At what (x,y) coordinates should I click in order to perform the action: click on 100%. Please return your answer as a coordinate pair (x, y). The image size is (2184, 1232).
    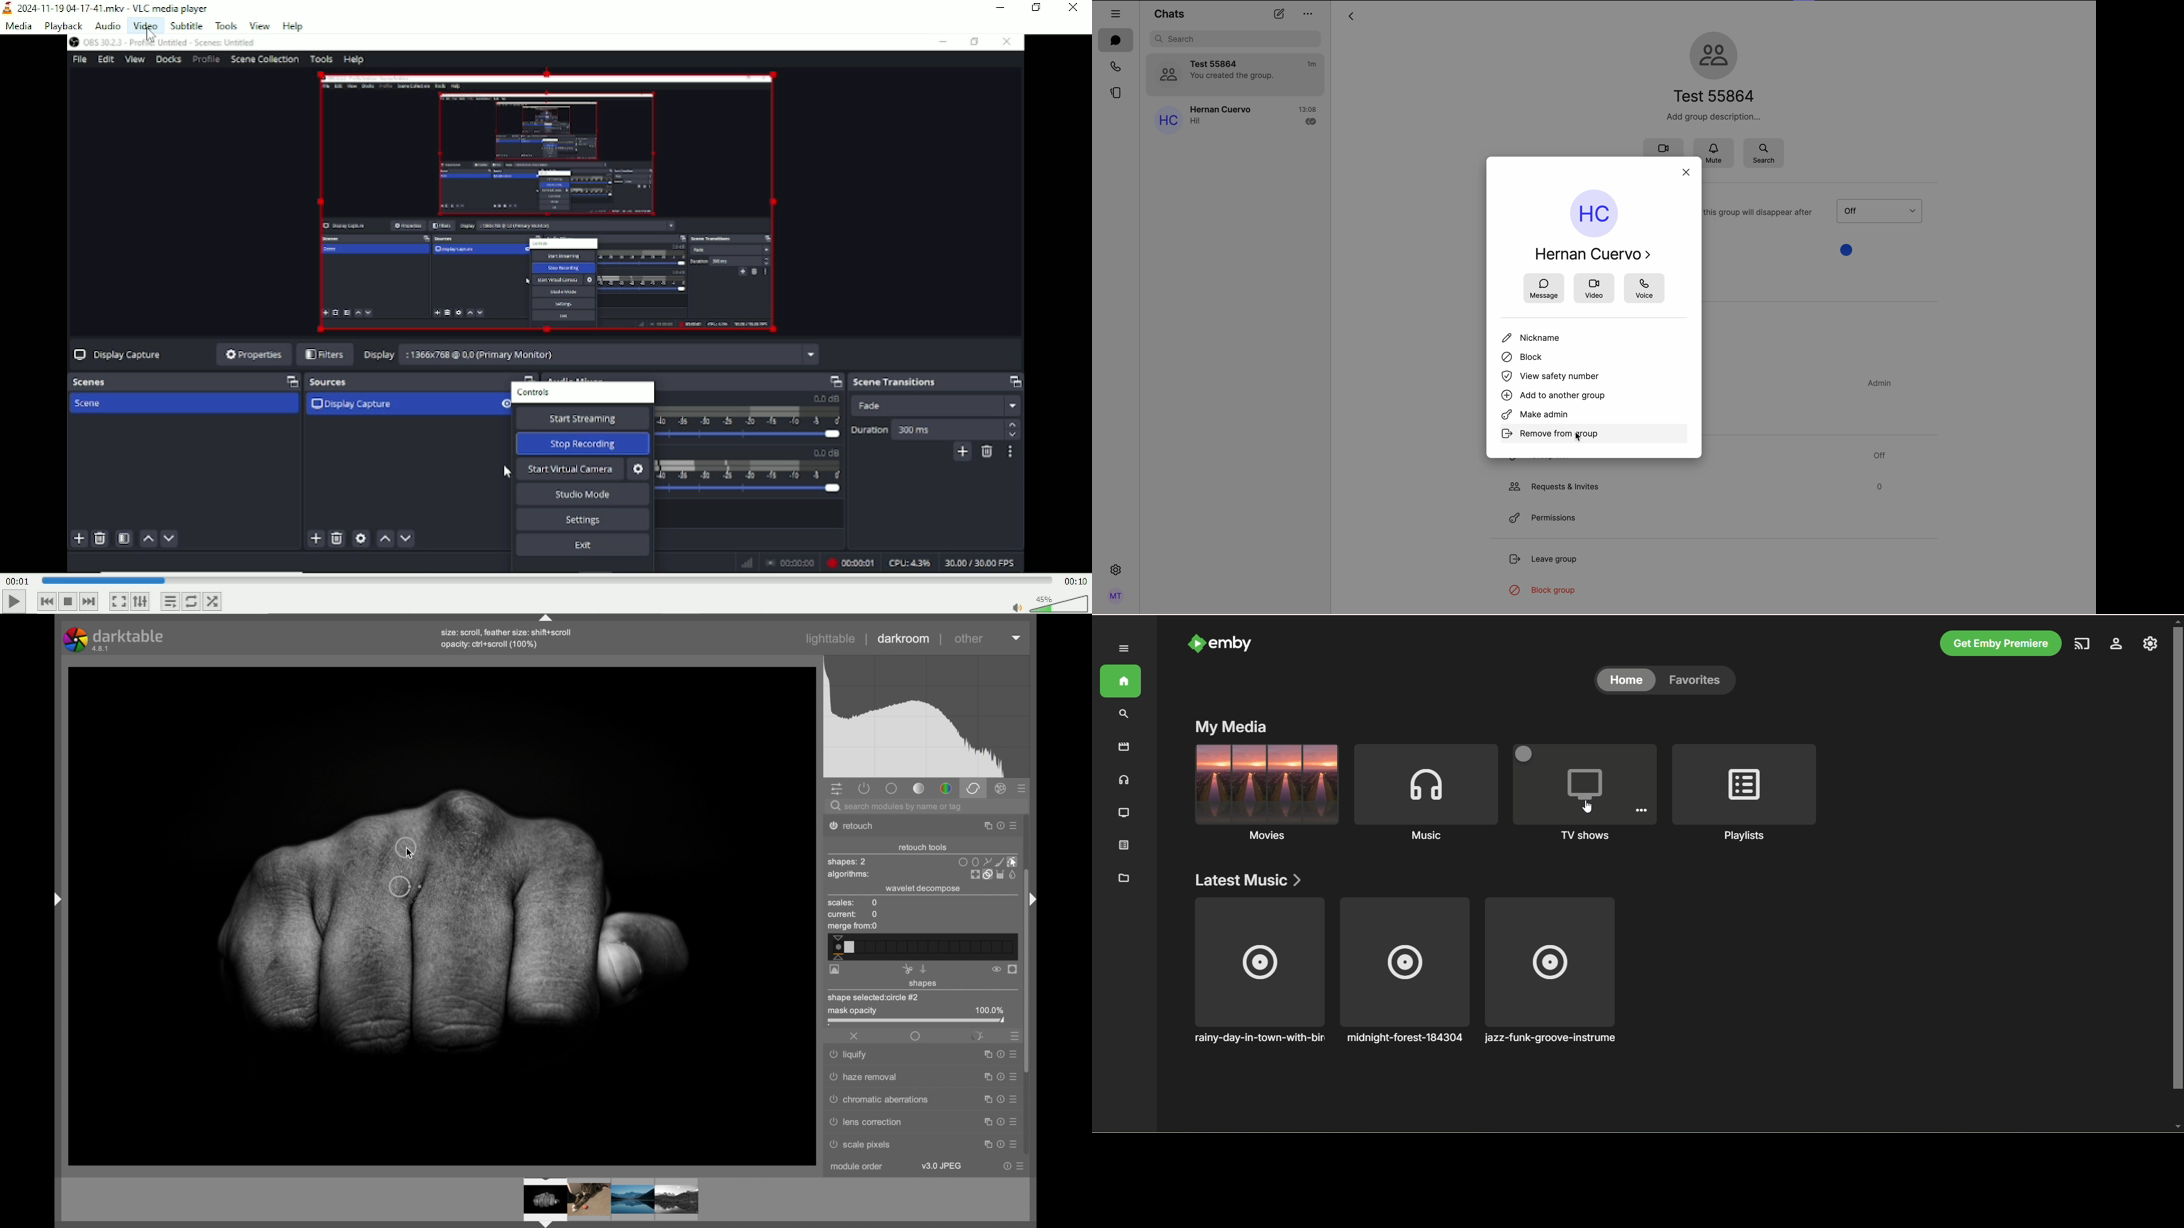
    Looking at the image, I should click on (990, 1010).